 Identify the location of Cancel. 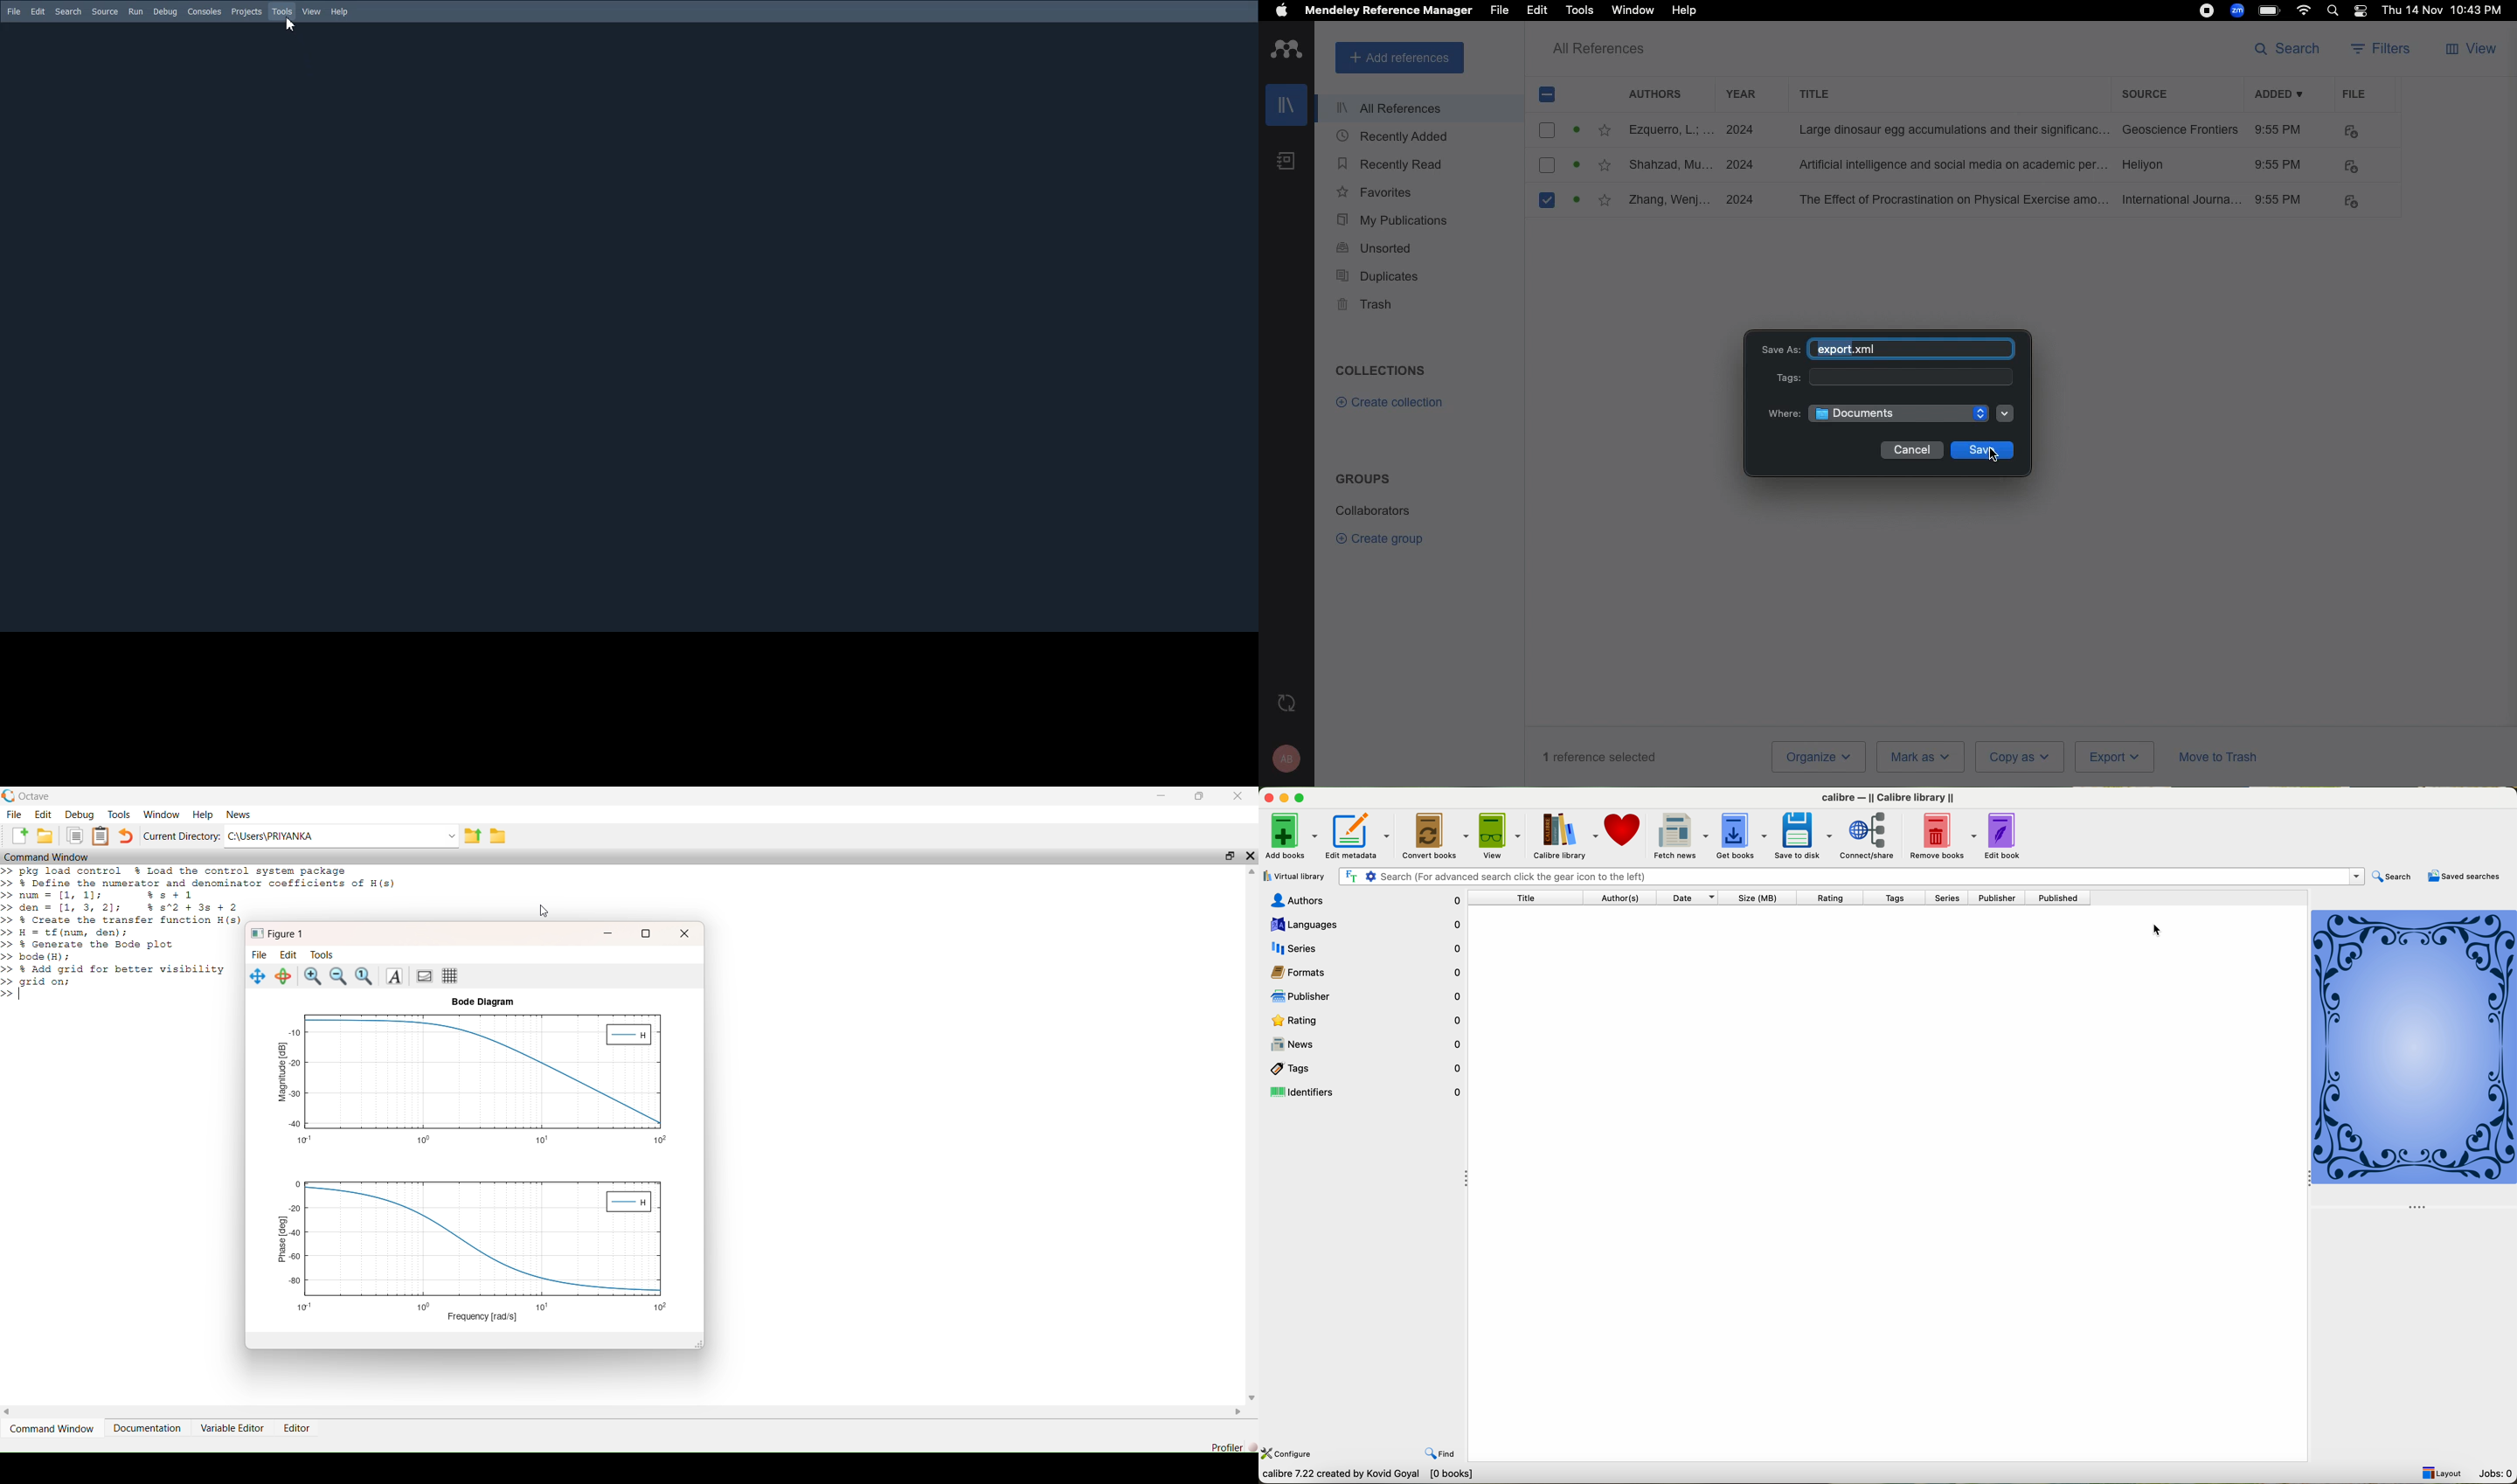
(1910, 450).